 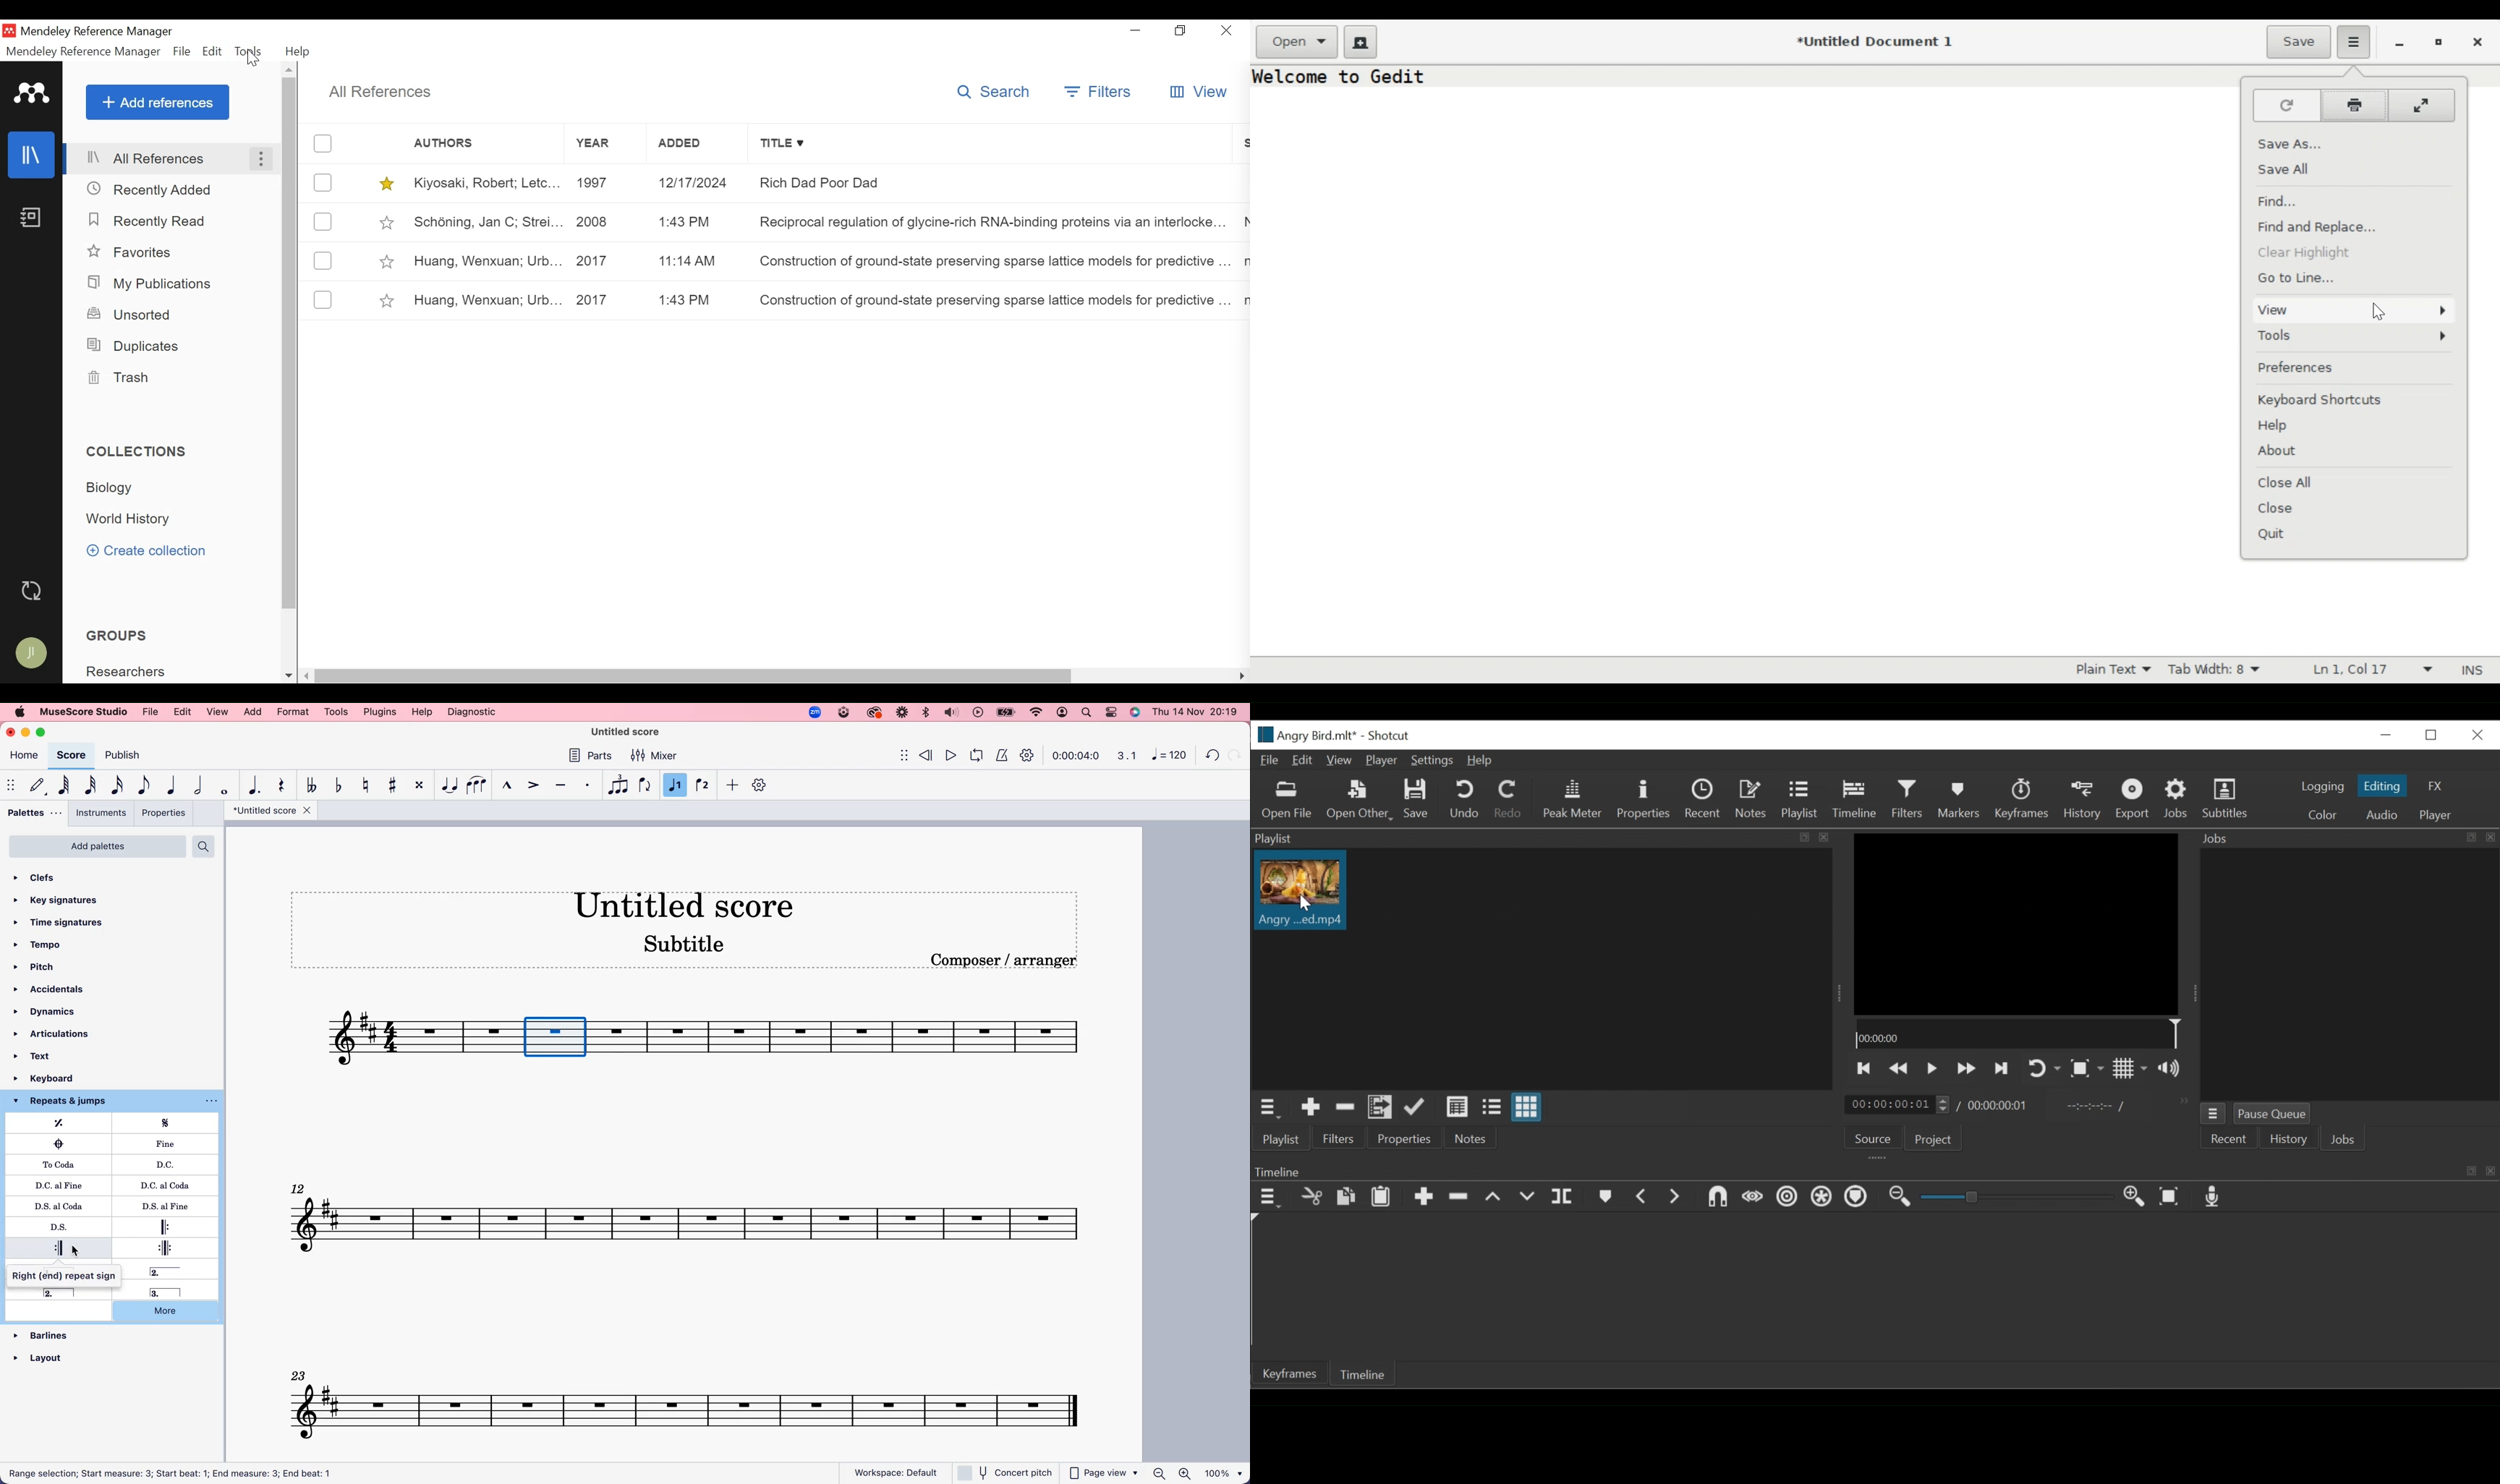 I want to click on Recently Added, so click(x=154, y=189).